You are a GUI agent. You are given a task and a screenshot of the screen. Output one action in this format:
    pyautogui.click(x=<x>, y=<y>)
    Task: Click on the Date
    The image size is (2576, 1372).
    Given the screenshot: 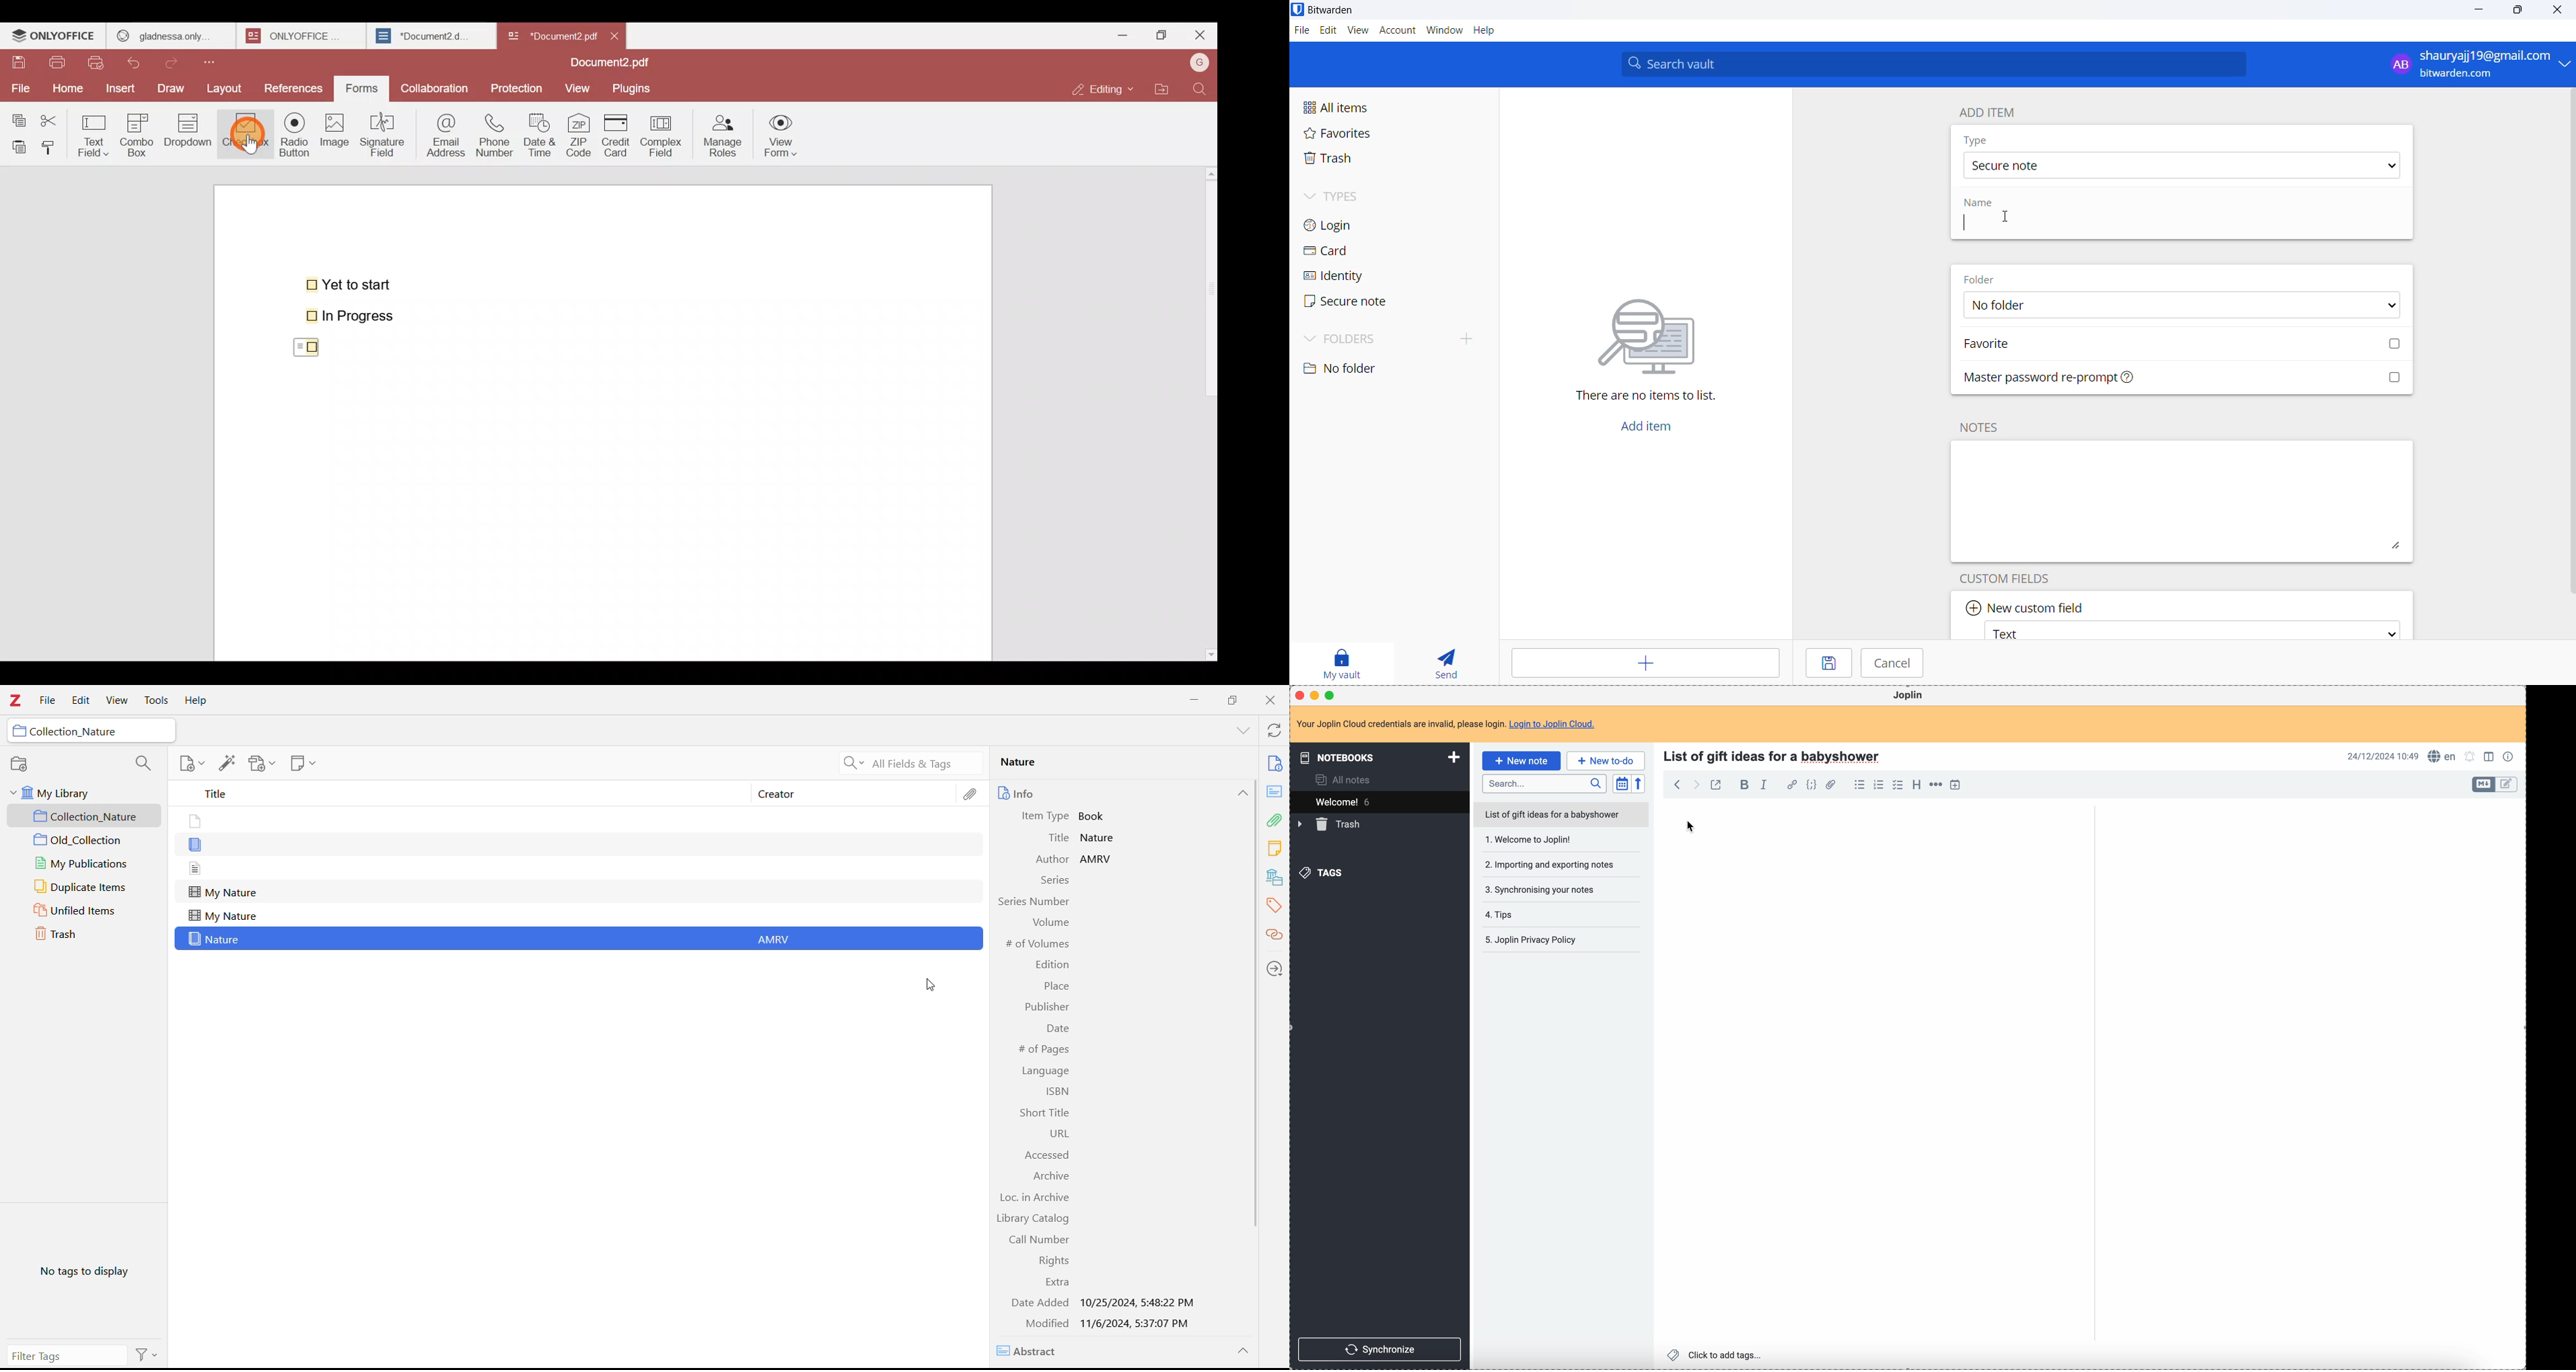 What is the action you would take?
    pyautogui.click(x=1057, y=1031)
    